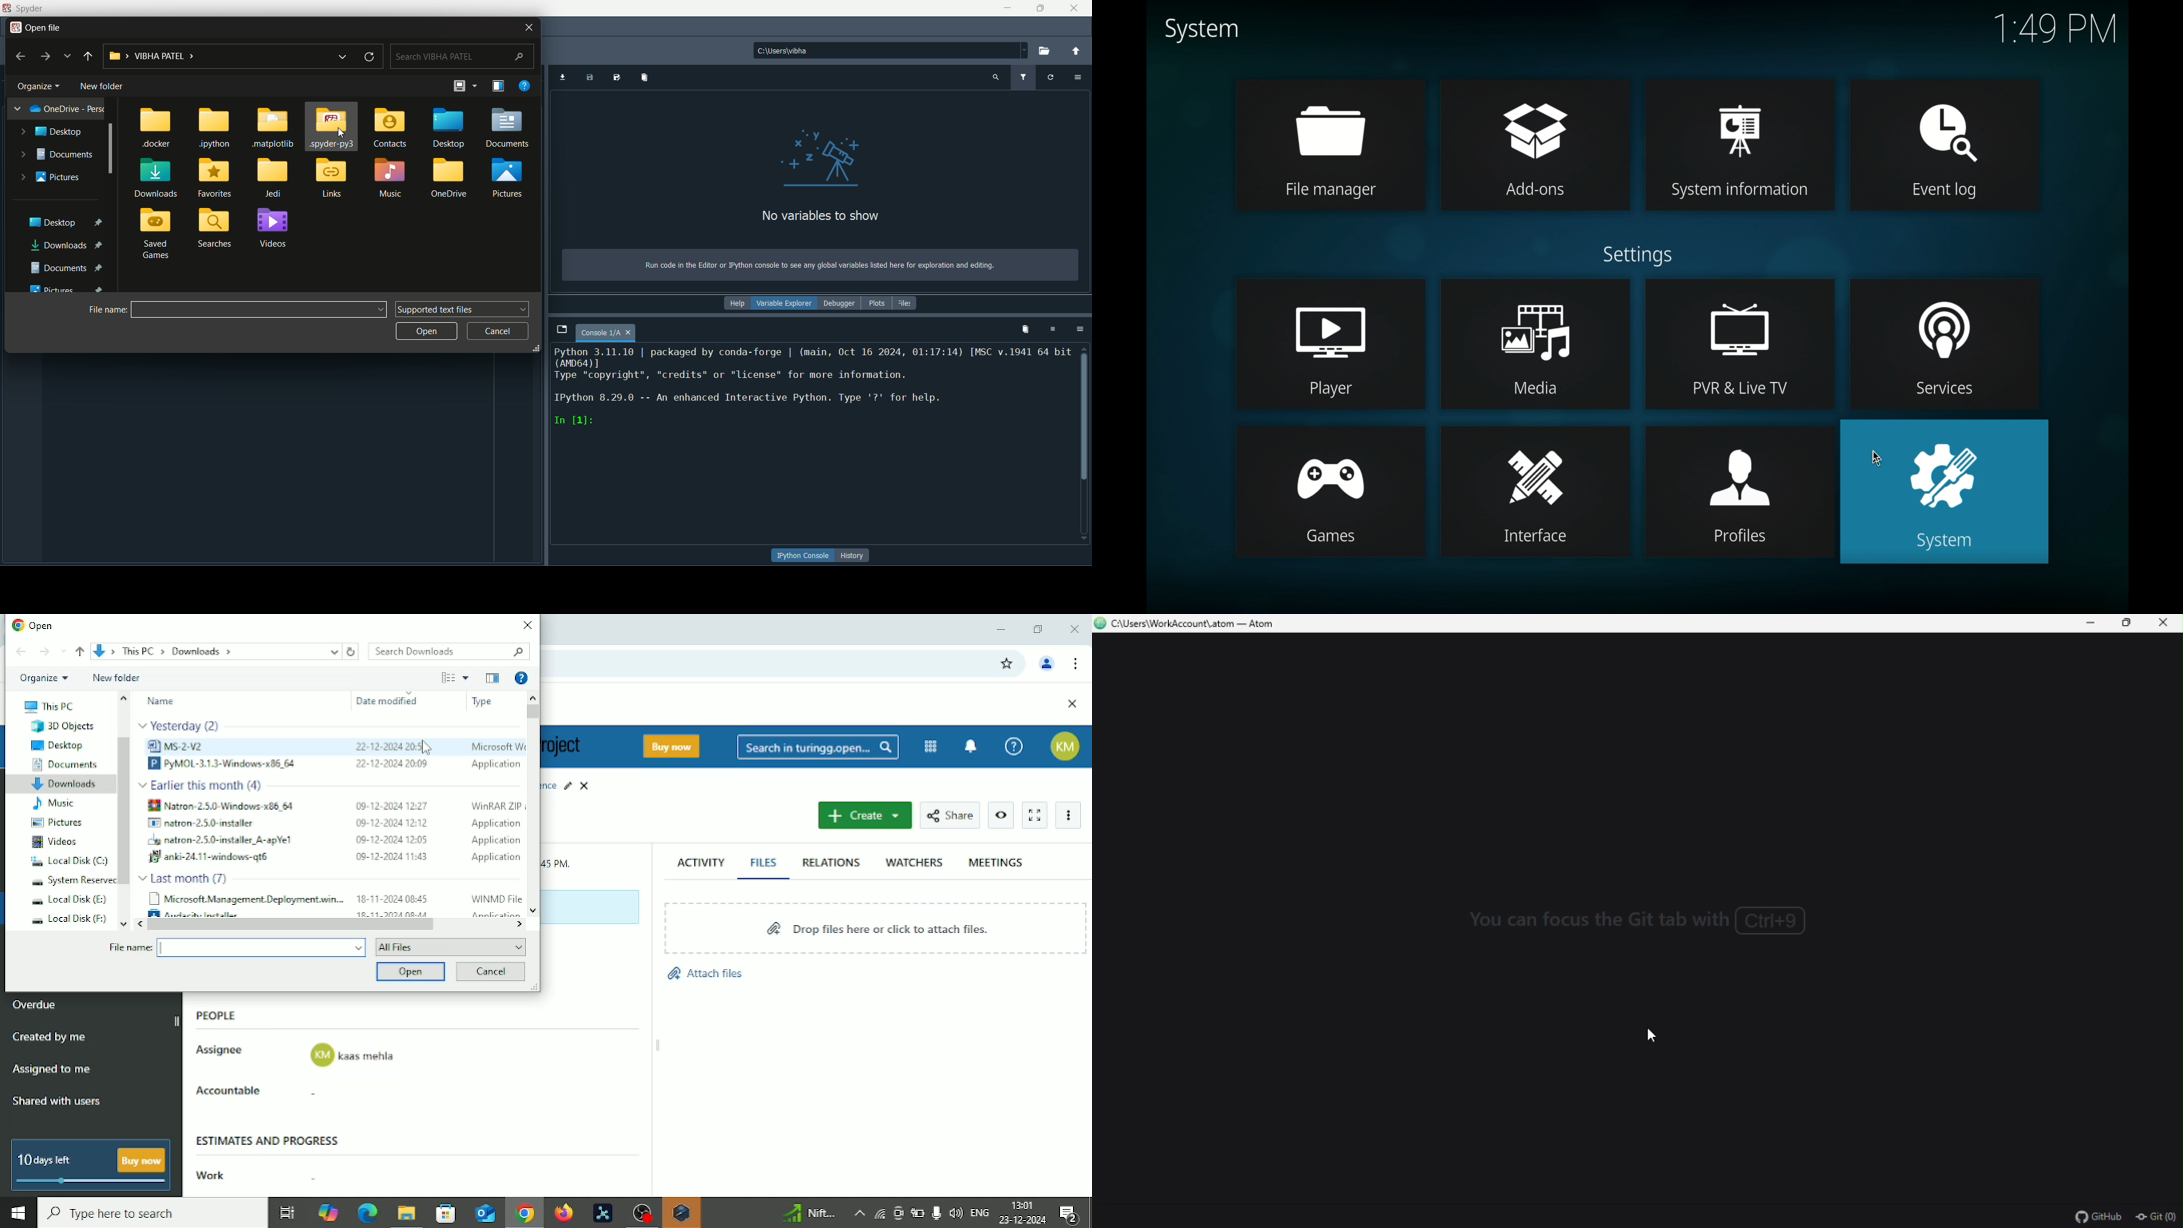  Describe the element at coordinates (216, 56) in the screenshot. I see `folder path` at that location.